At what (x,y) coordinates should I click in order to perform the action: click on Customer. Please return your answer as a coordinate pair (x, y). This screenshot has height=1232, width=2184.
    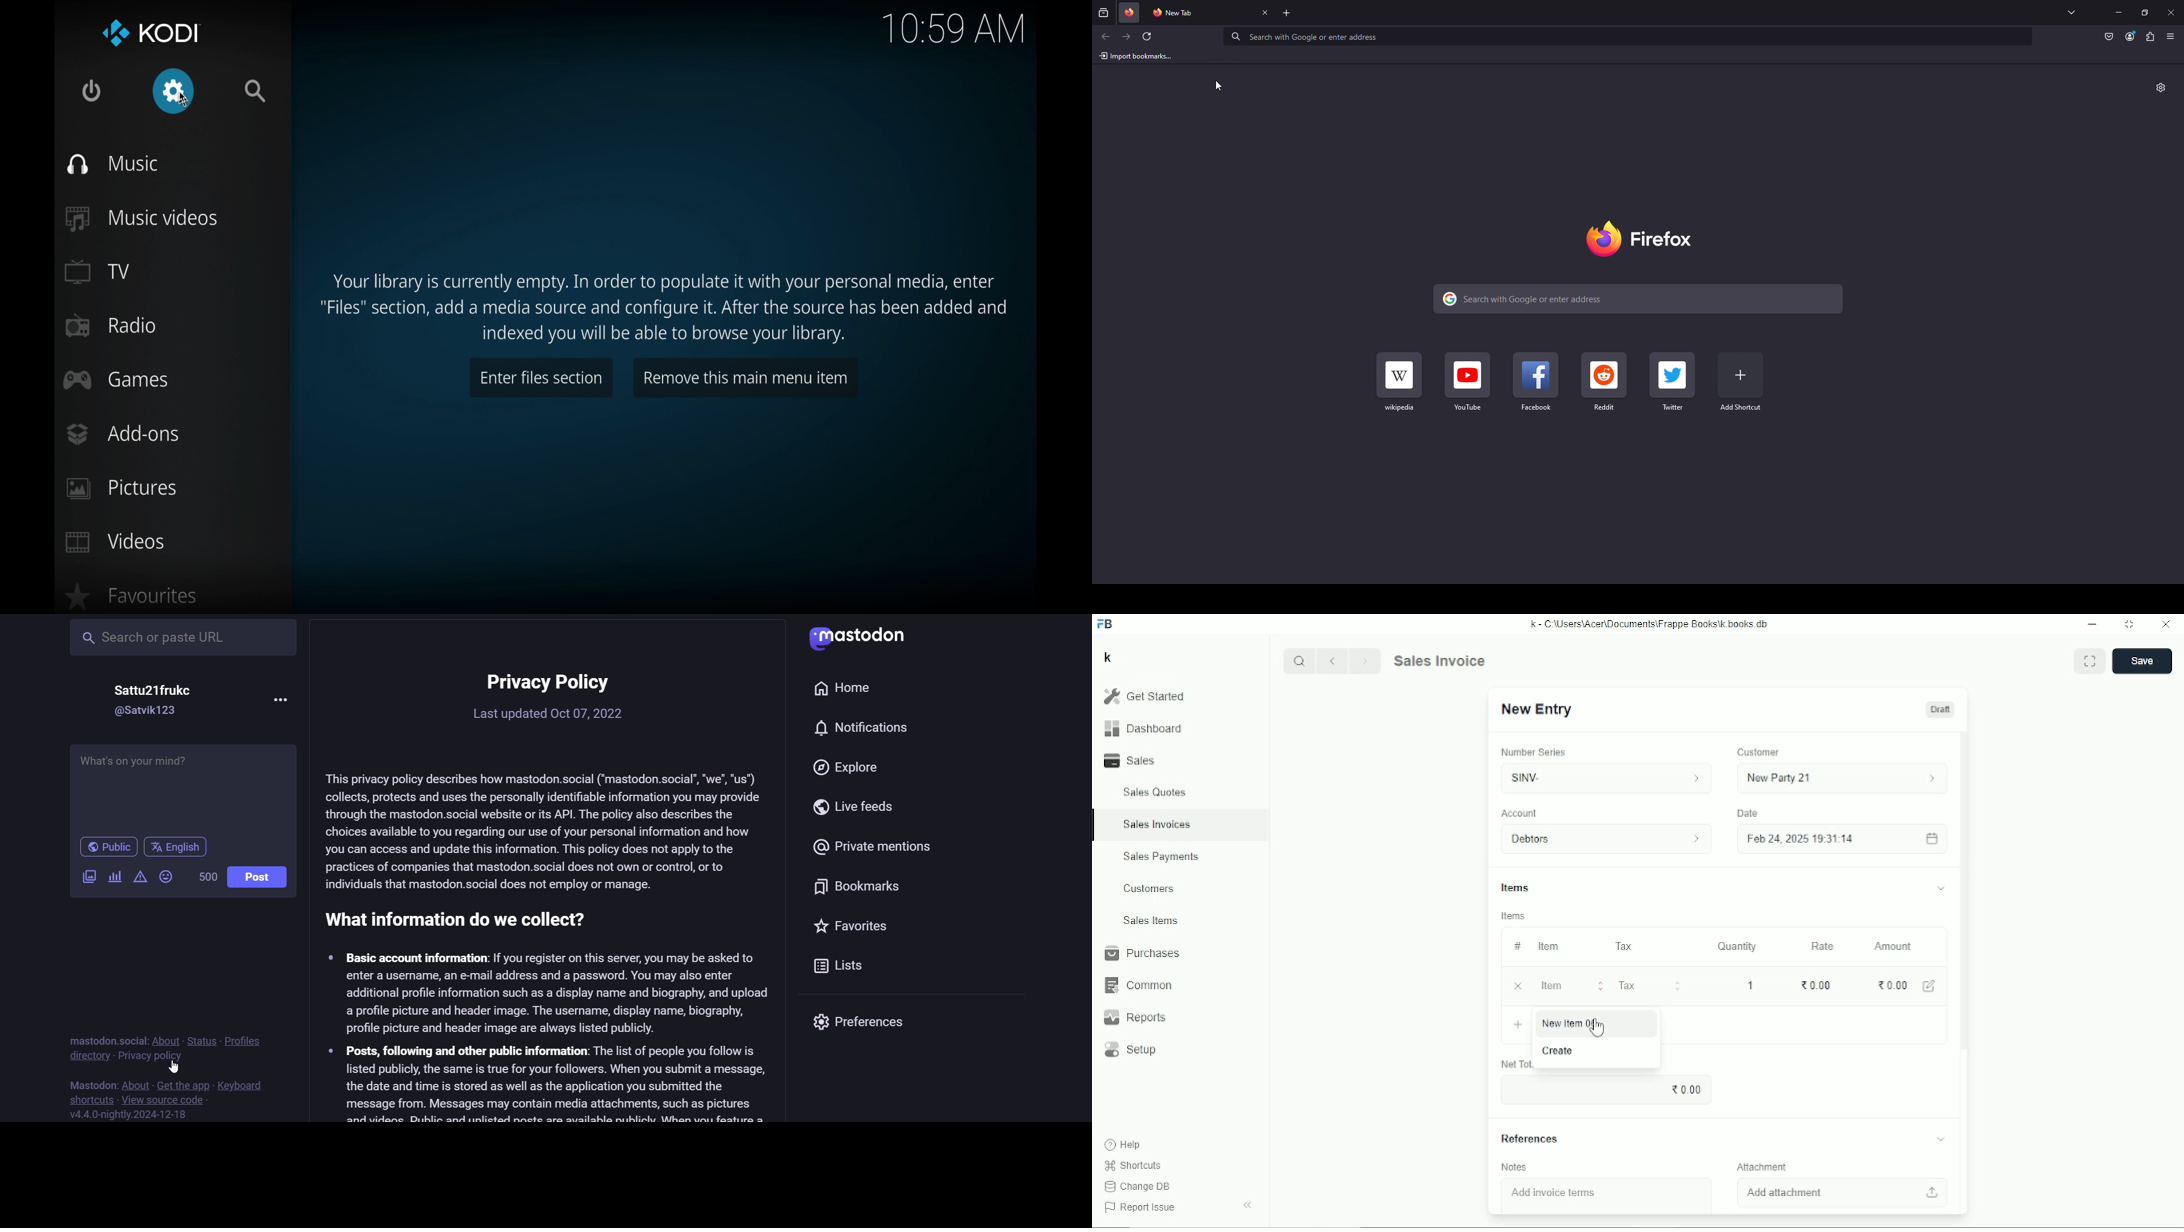
    Looking at the image, I should click on (1759, 753).